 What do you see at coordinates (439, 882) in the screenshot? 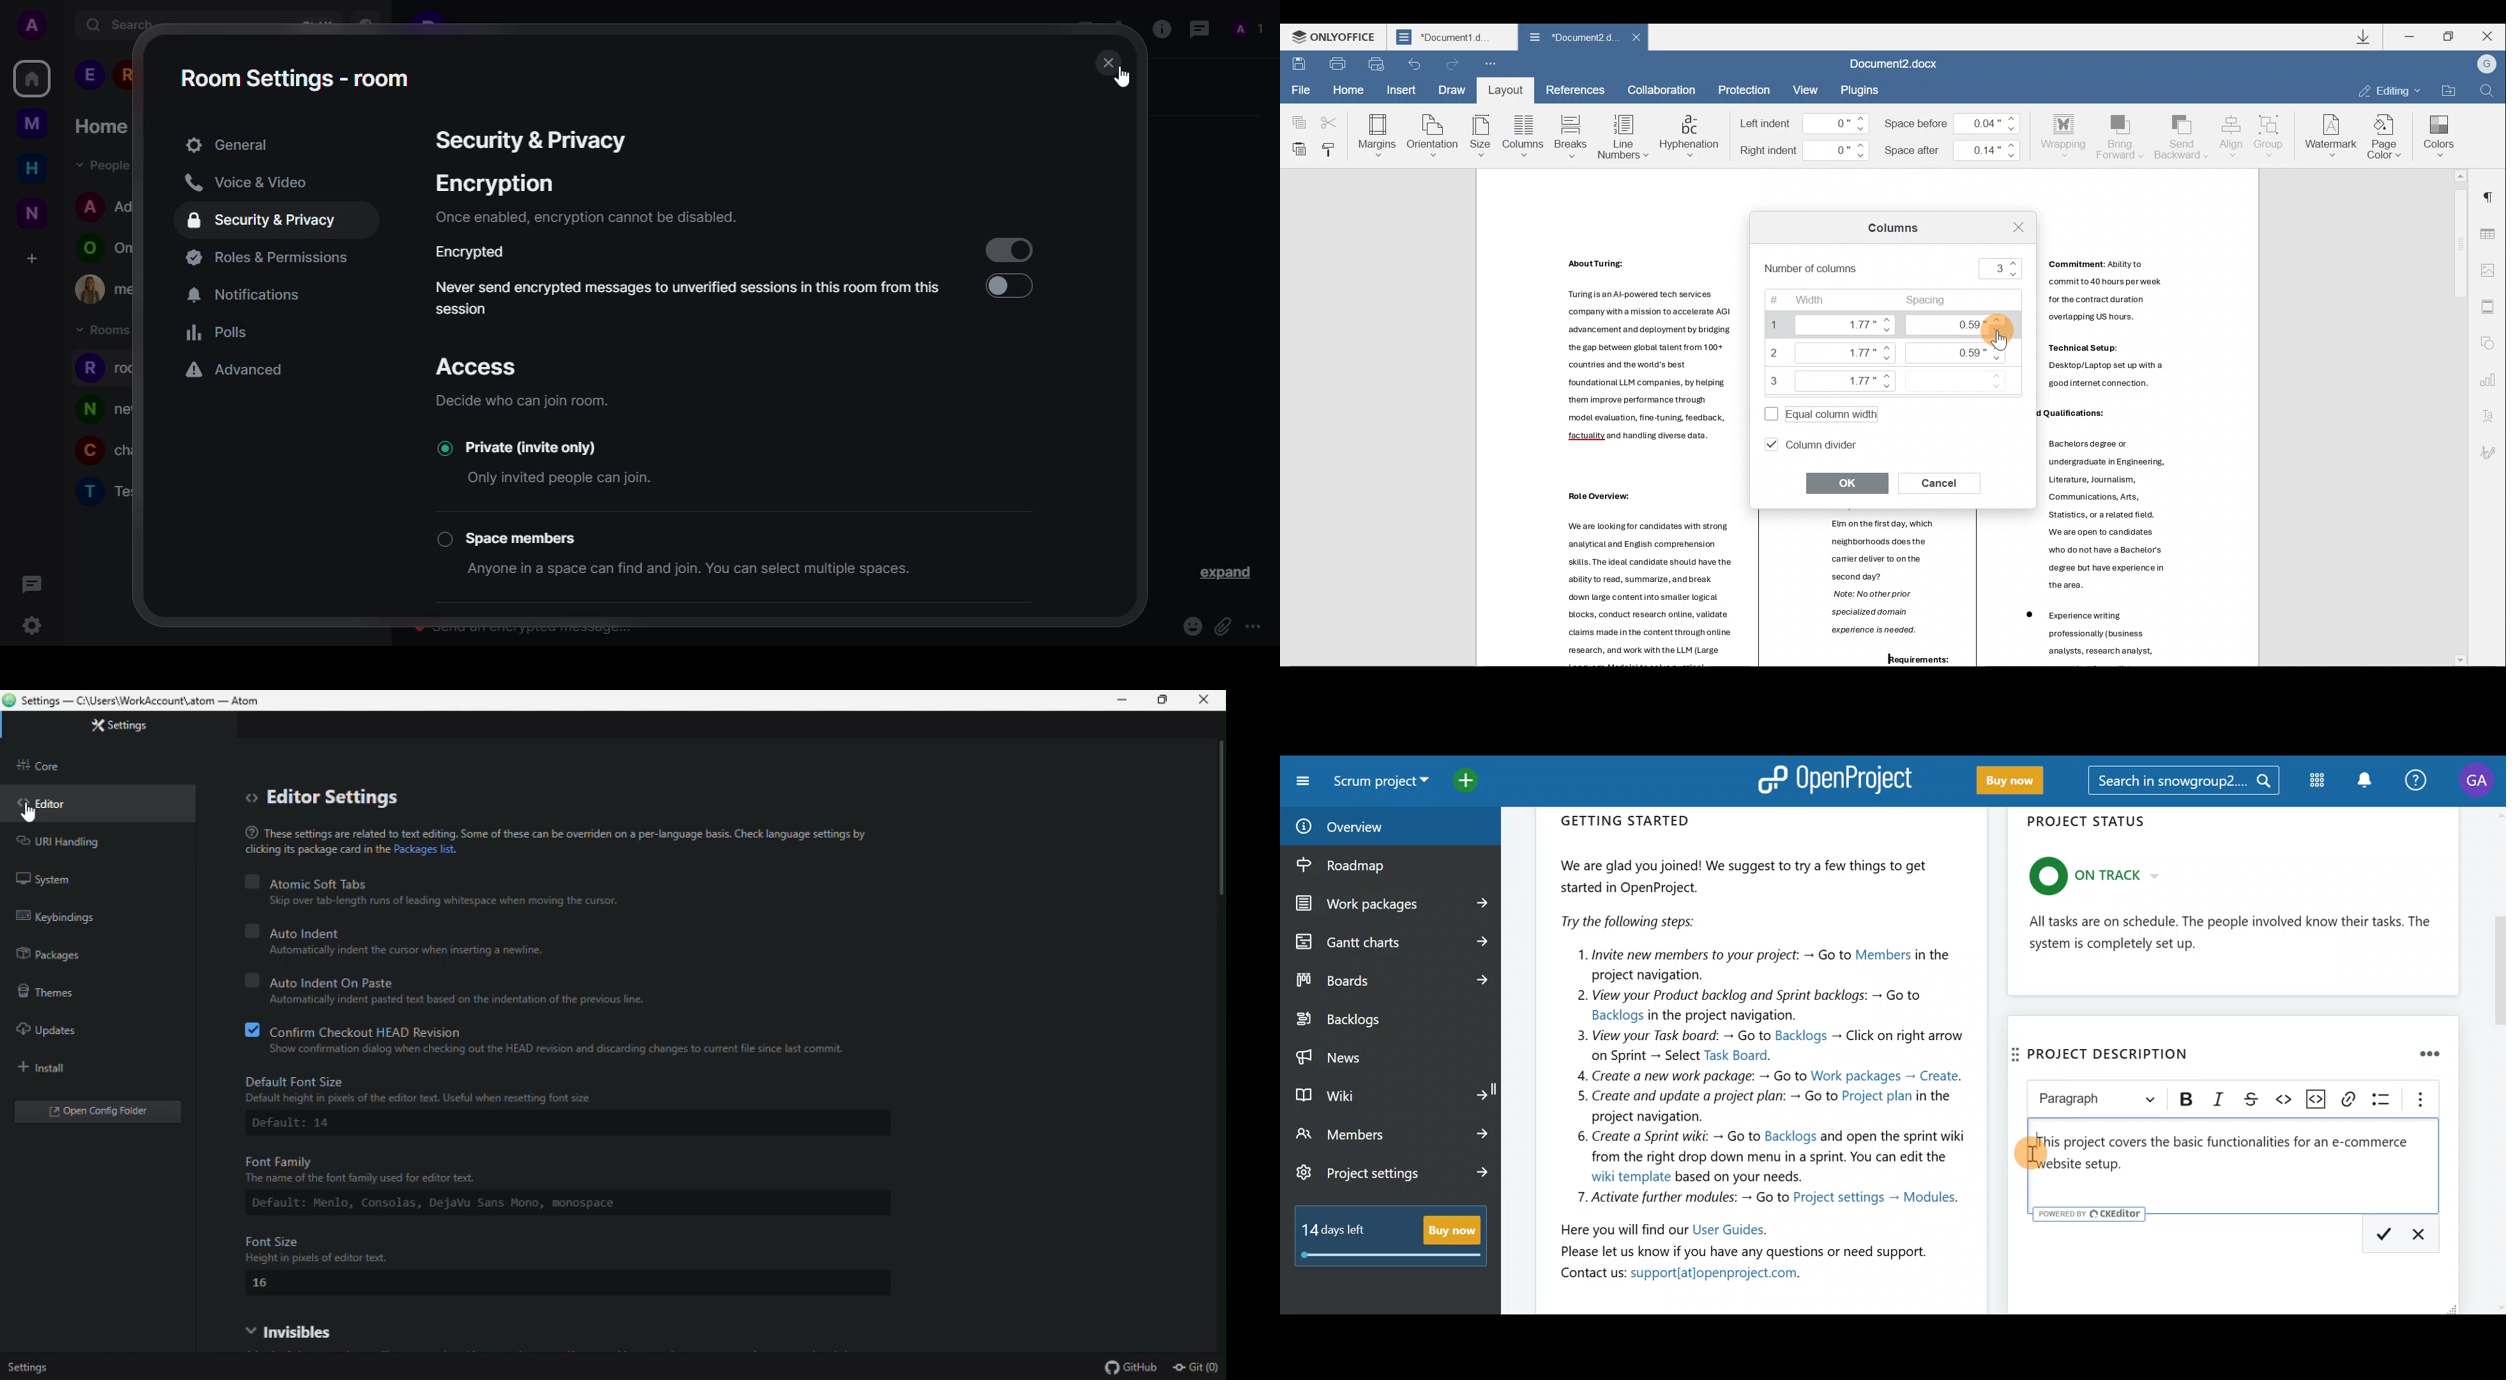
I see `Atomic soft tabs` at bounding box center [439, 882].